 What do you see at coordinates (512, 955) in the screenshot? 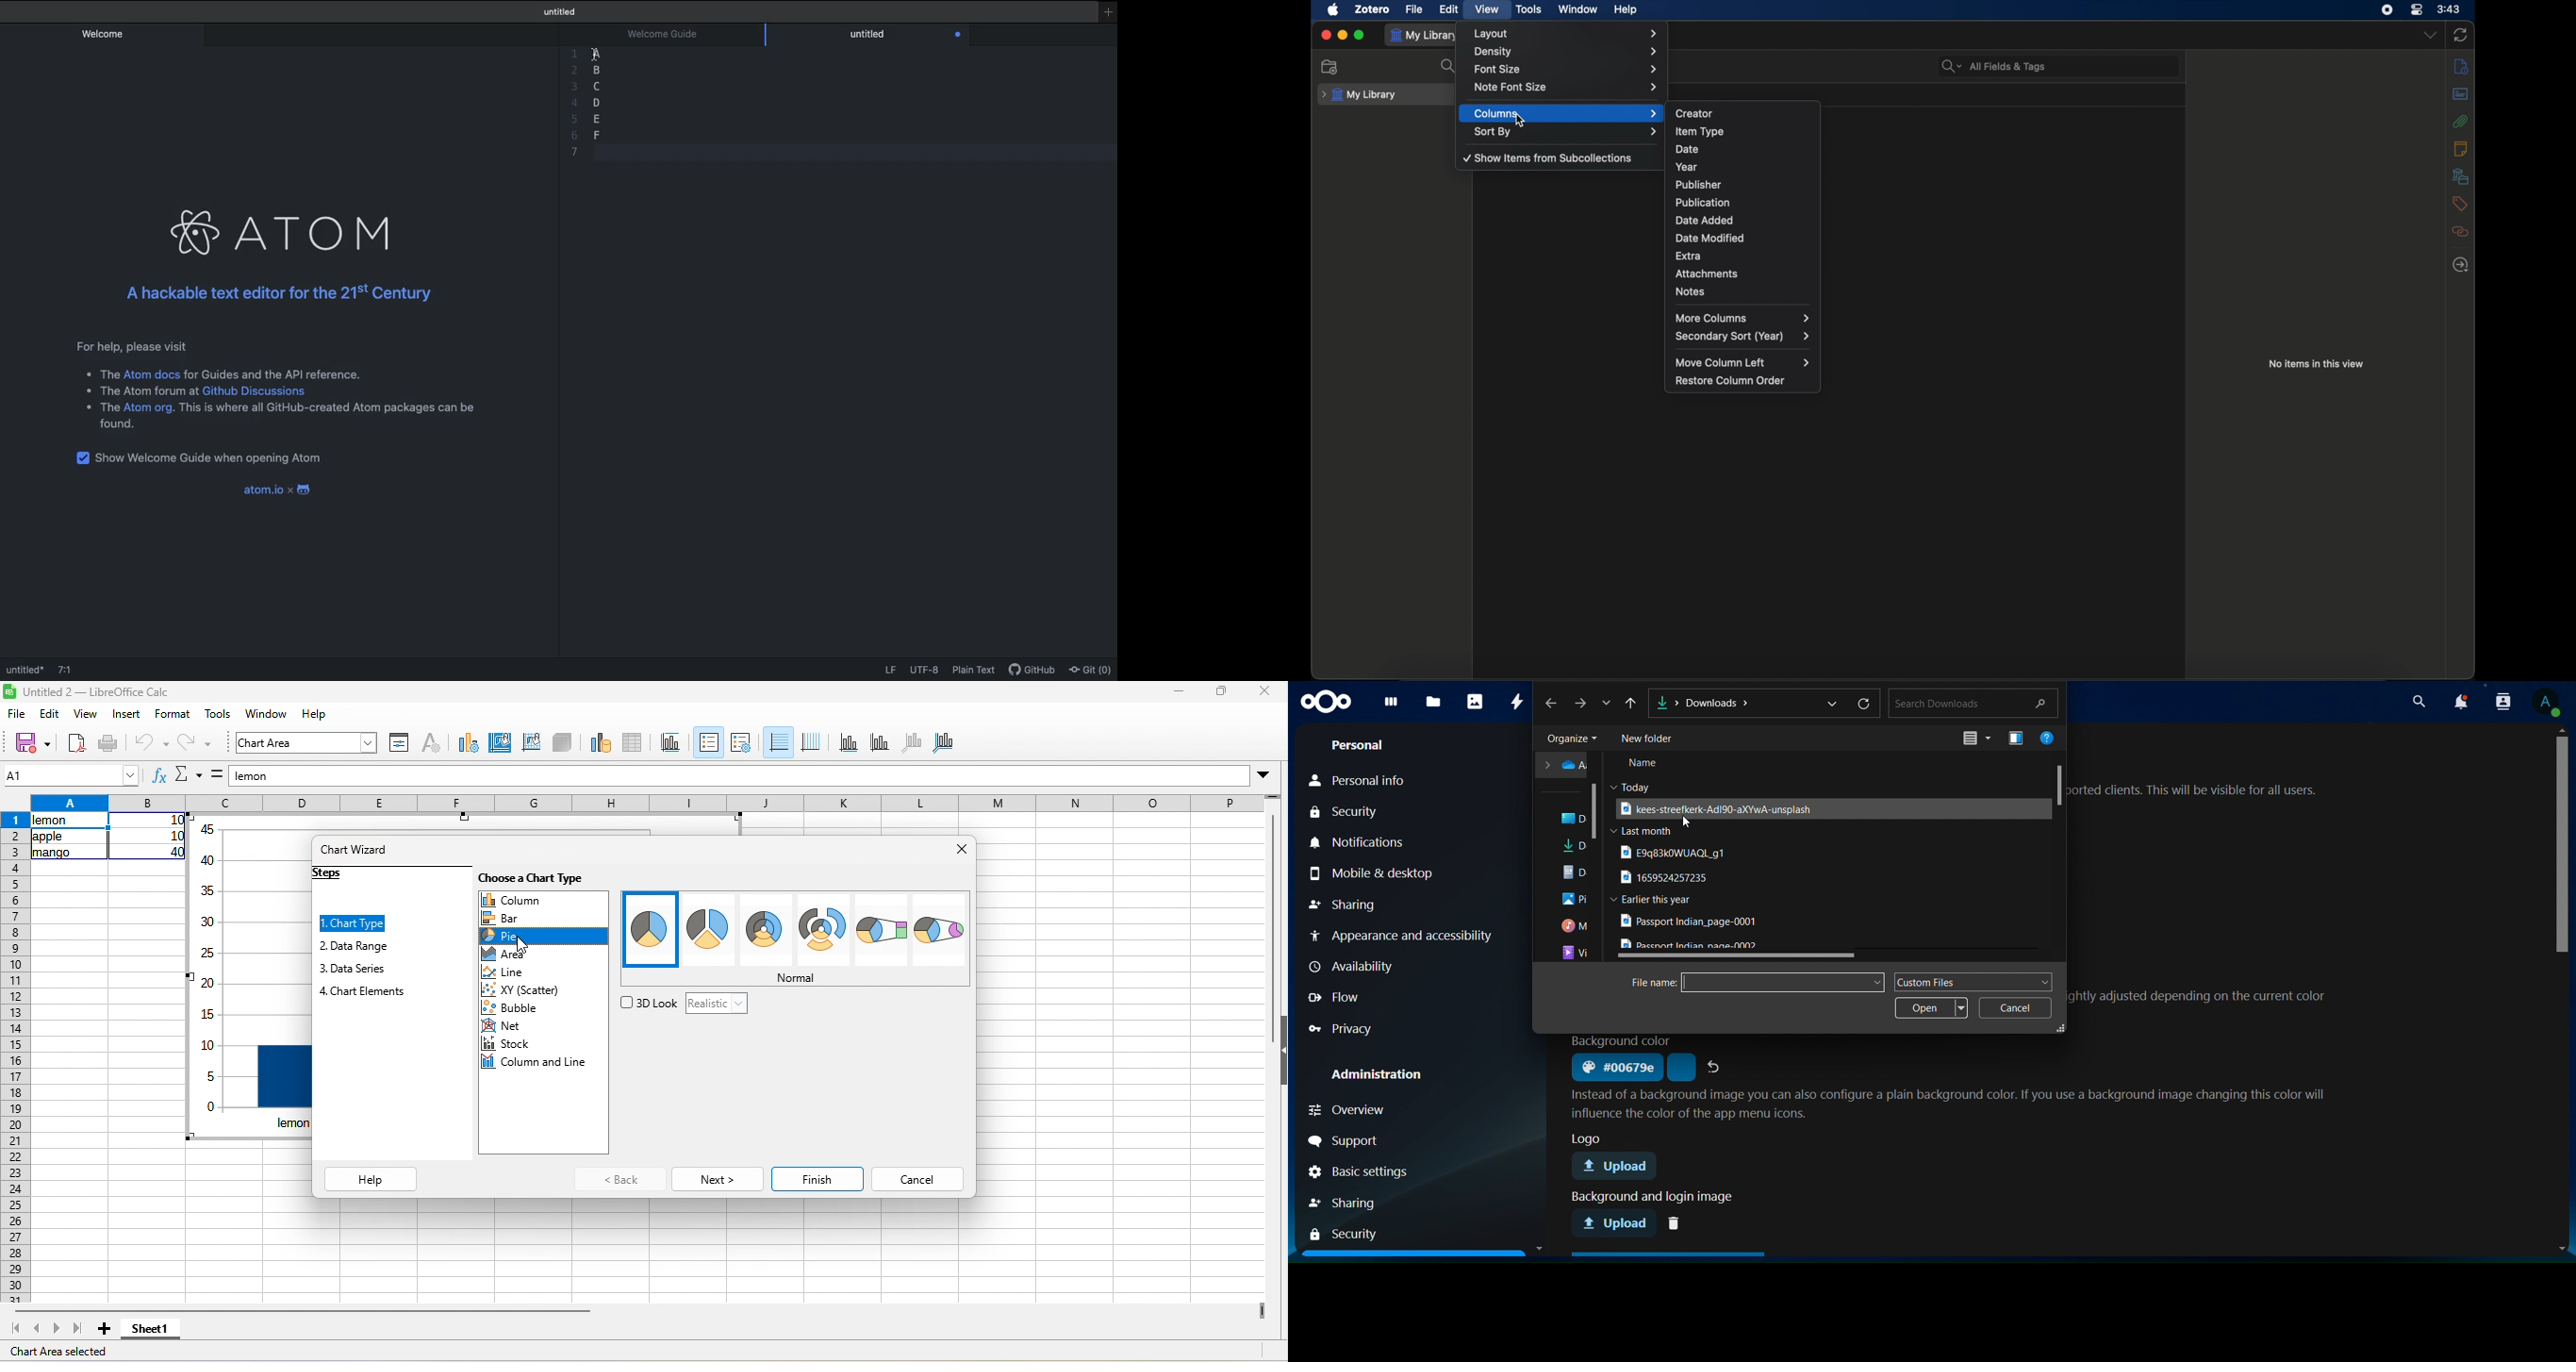
I see `area` at bounding box center [512, 955].